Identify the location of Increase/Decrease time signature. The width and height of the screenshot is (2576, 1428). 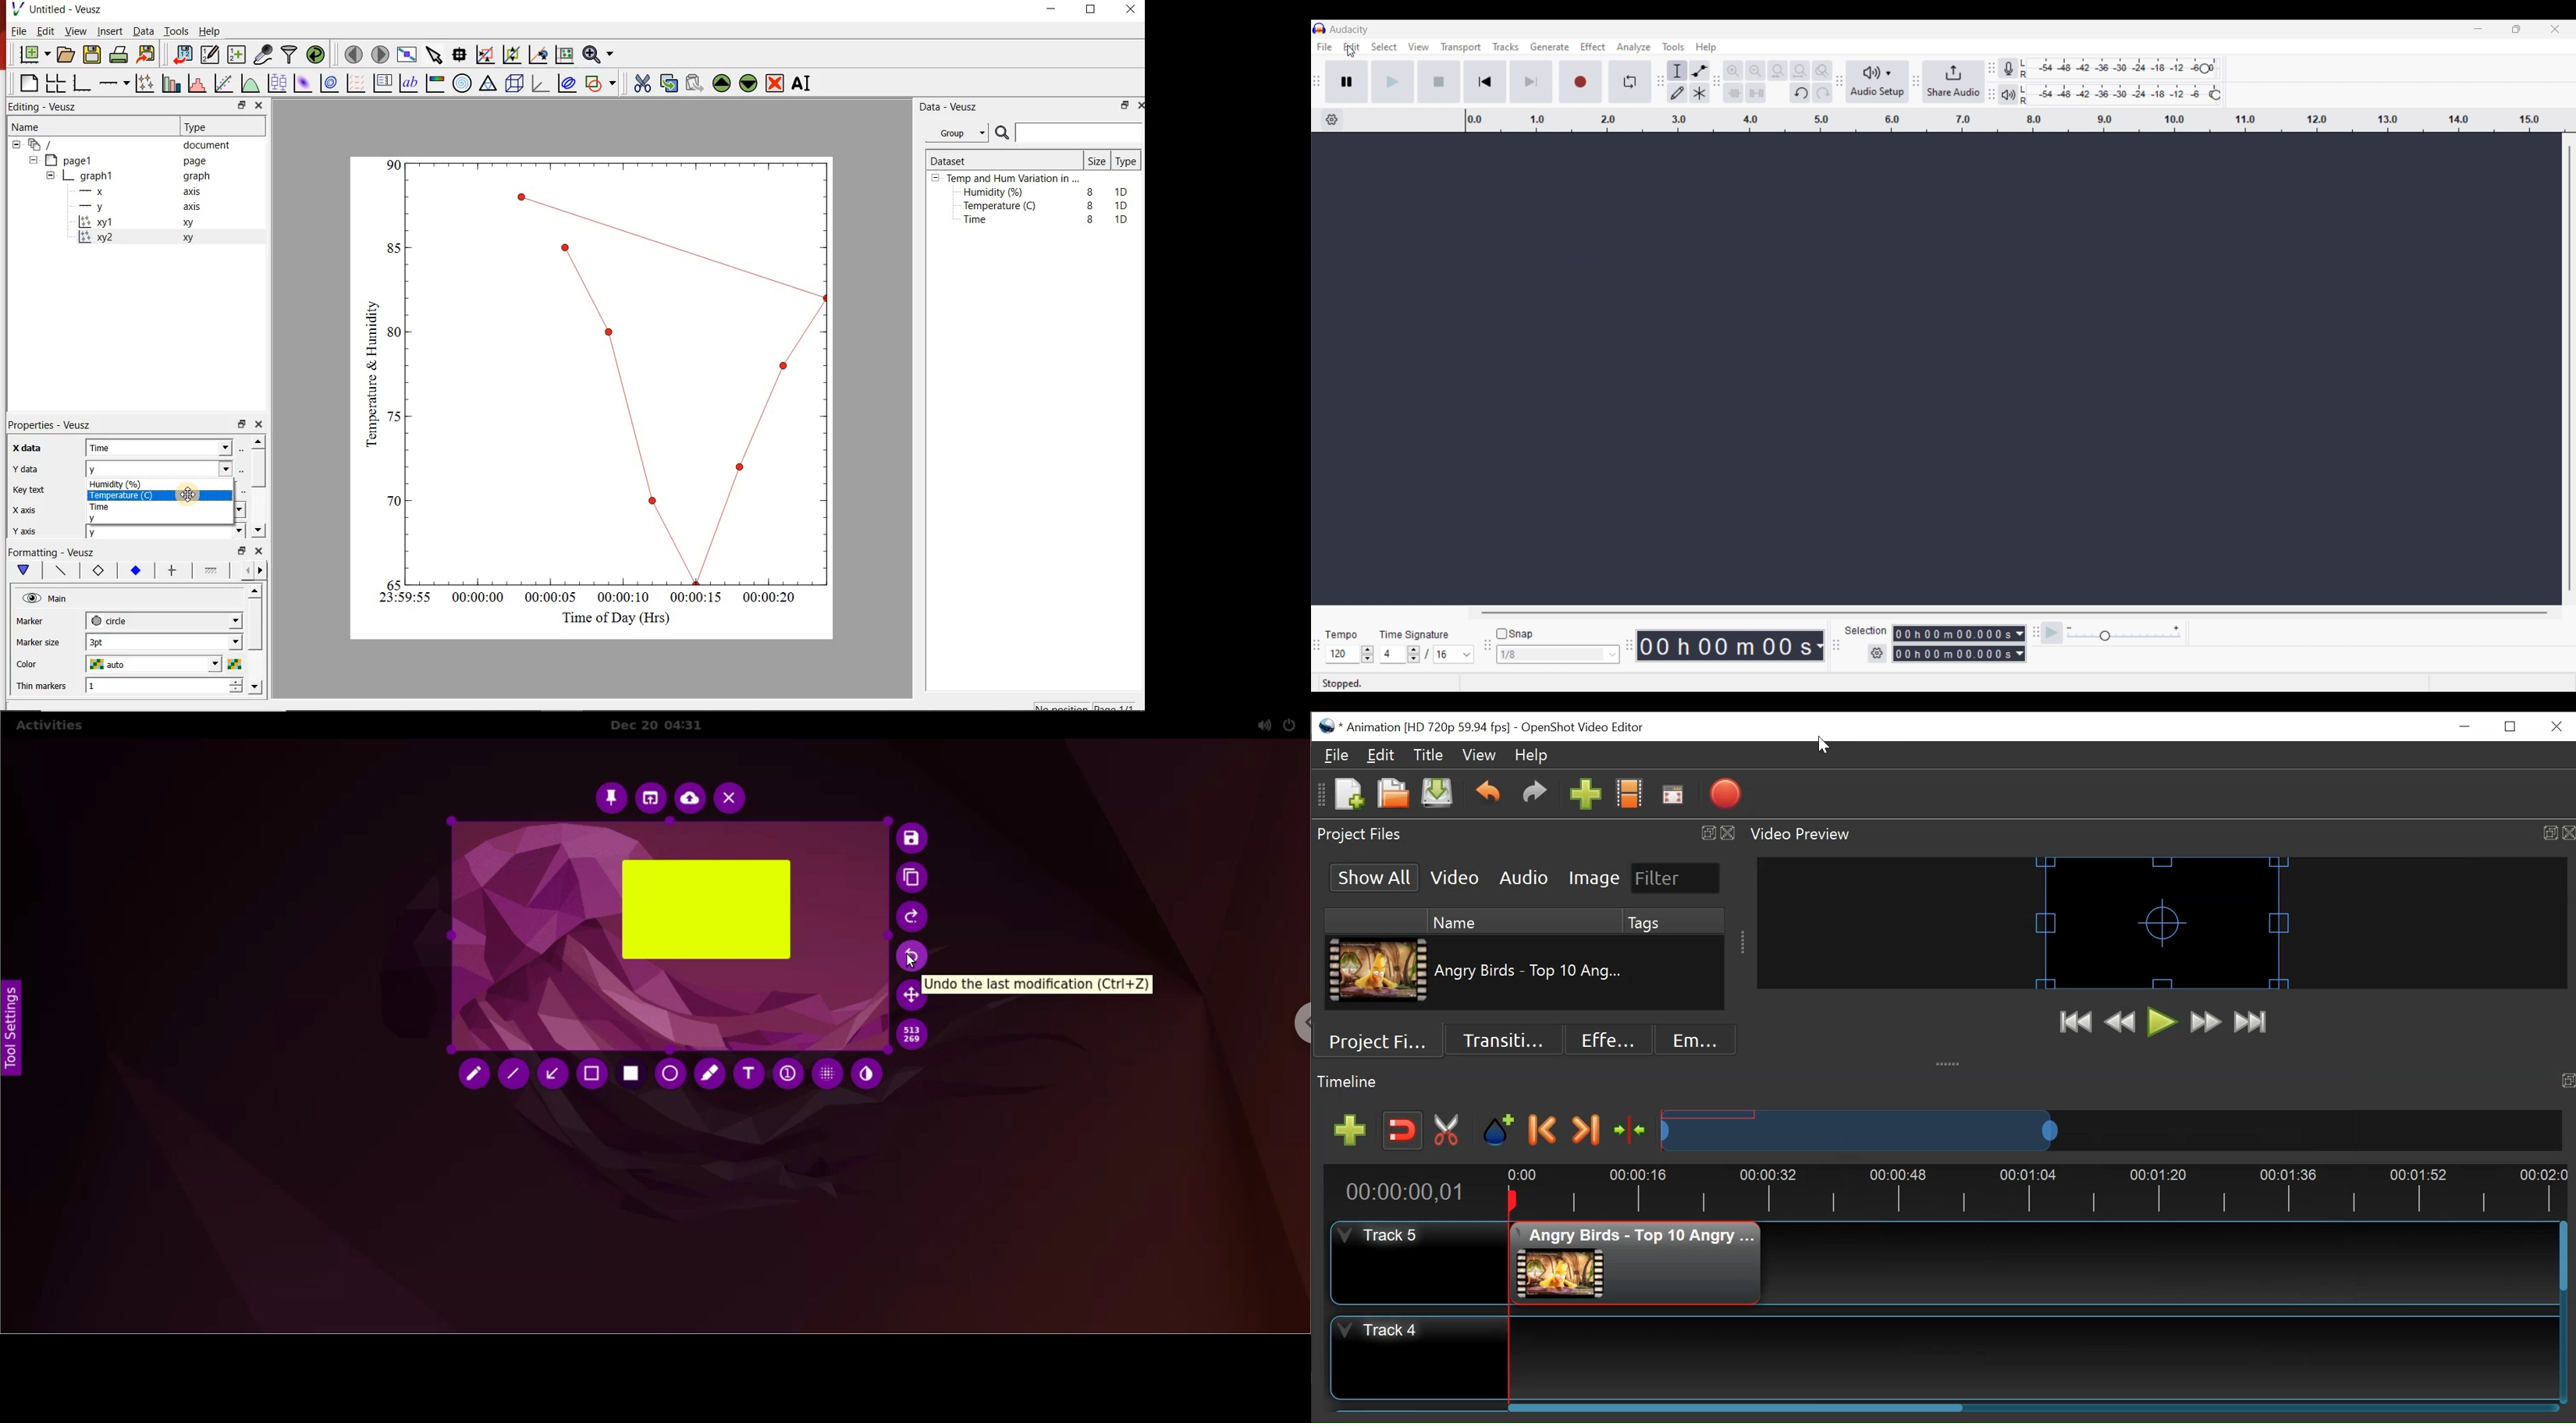
(1414, 654).